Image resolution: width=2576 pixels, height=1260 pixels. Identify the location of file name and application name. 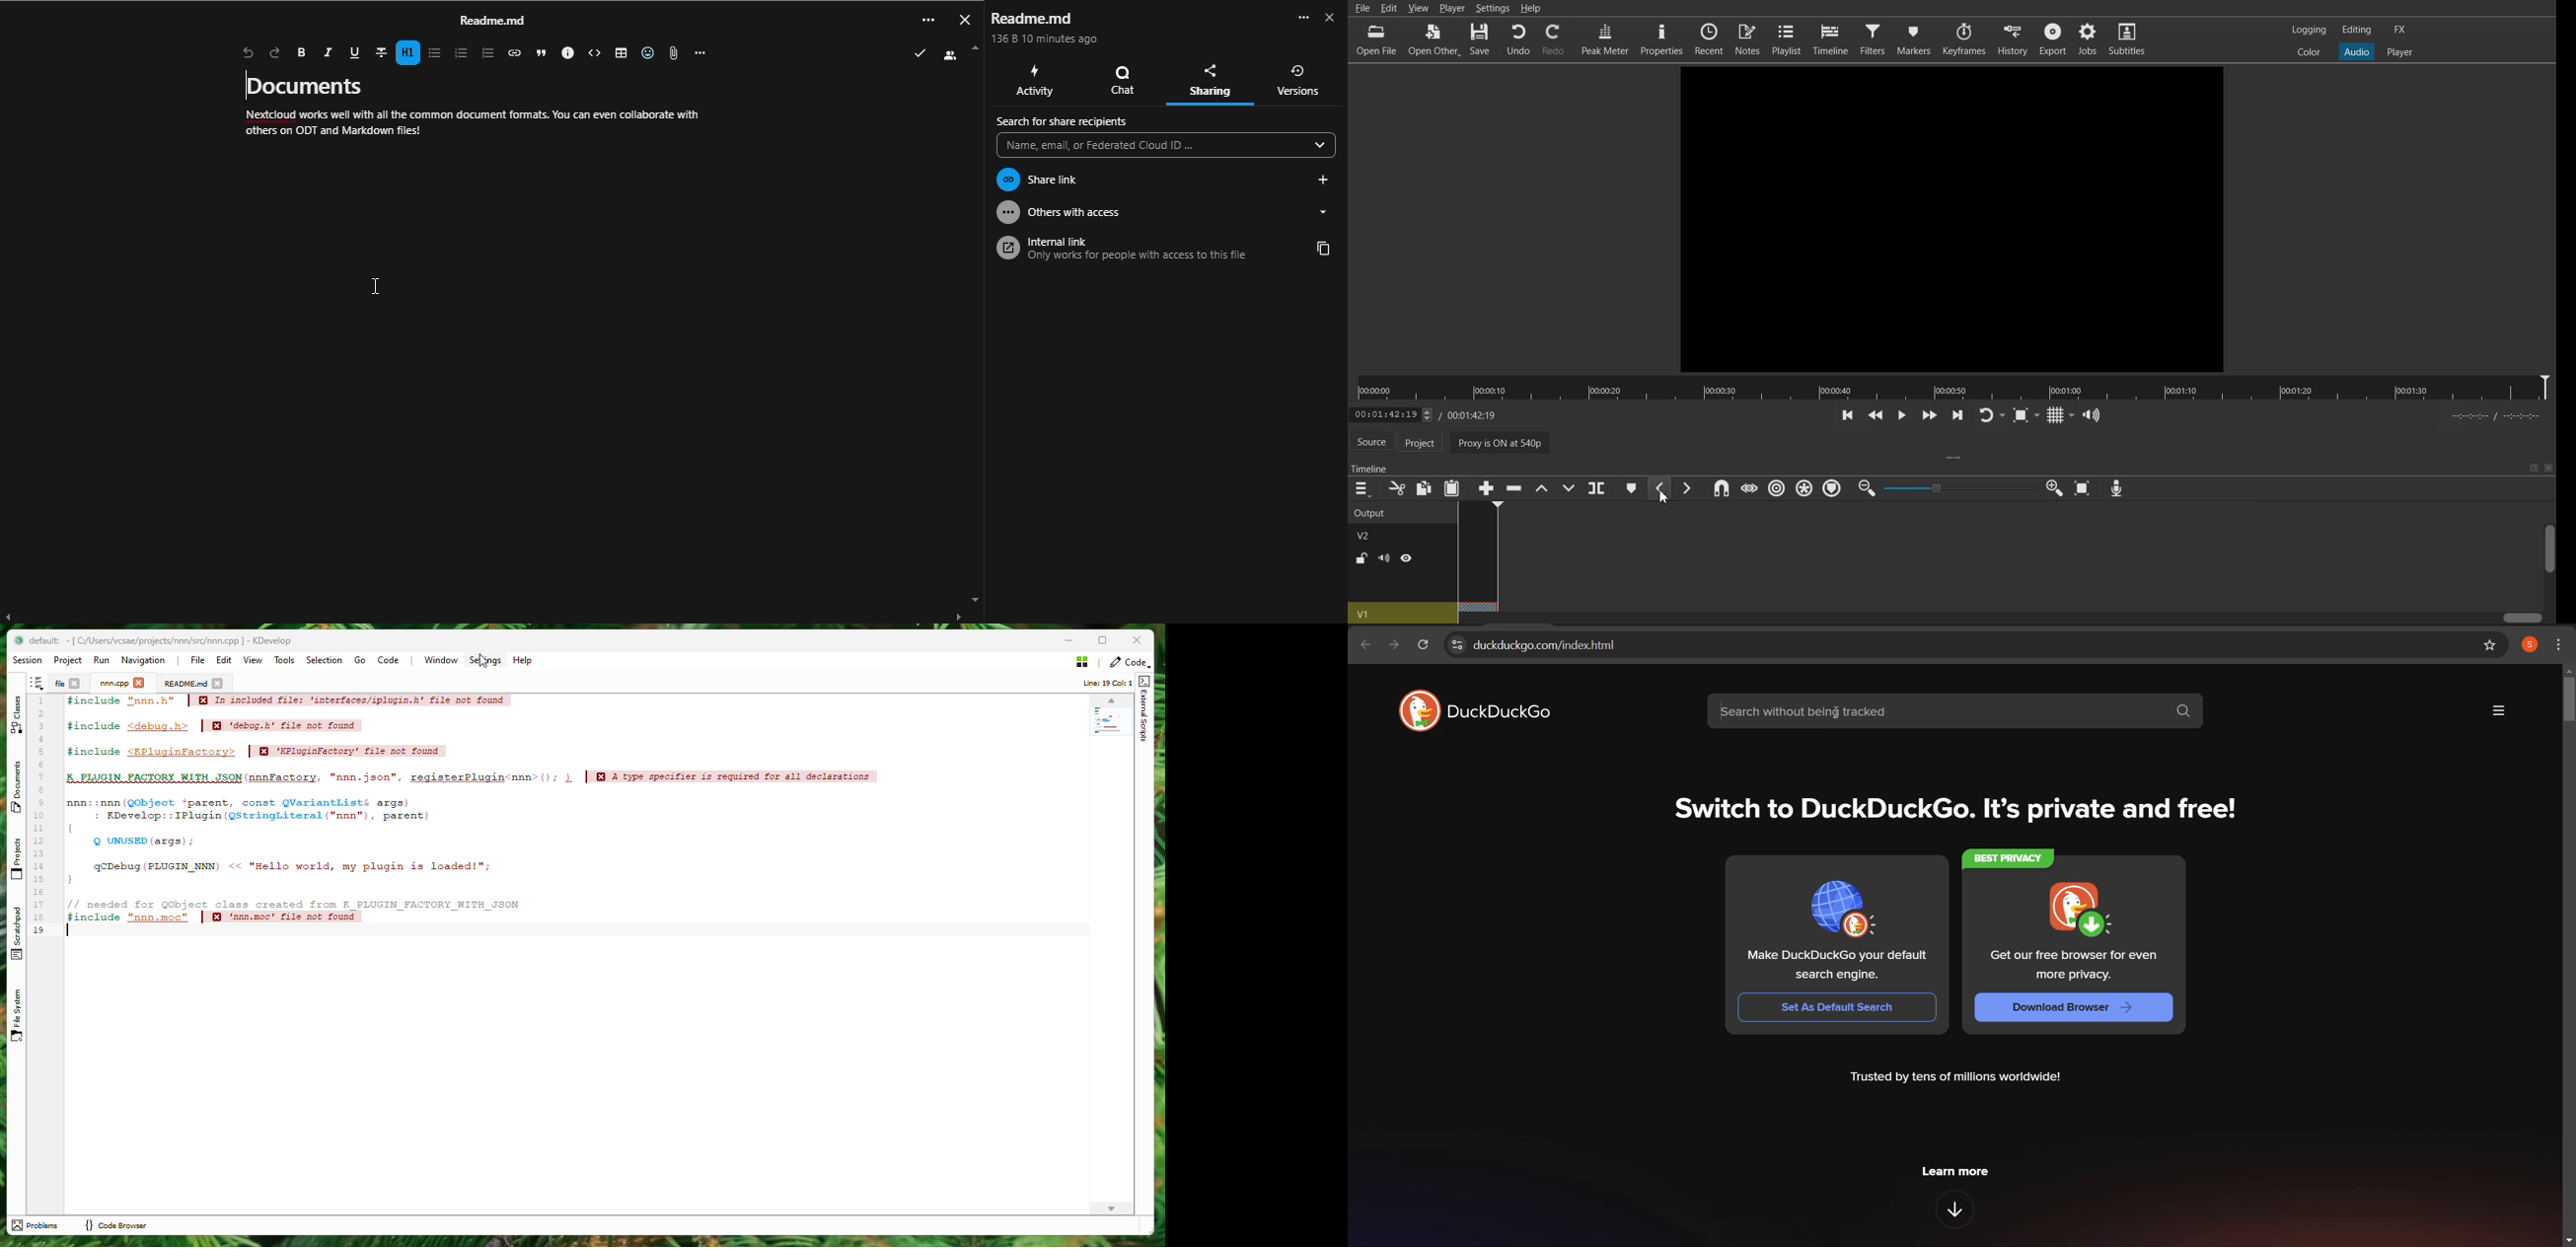
(169, 641).